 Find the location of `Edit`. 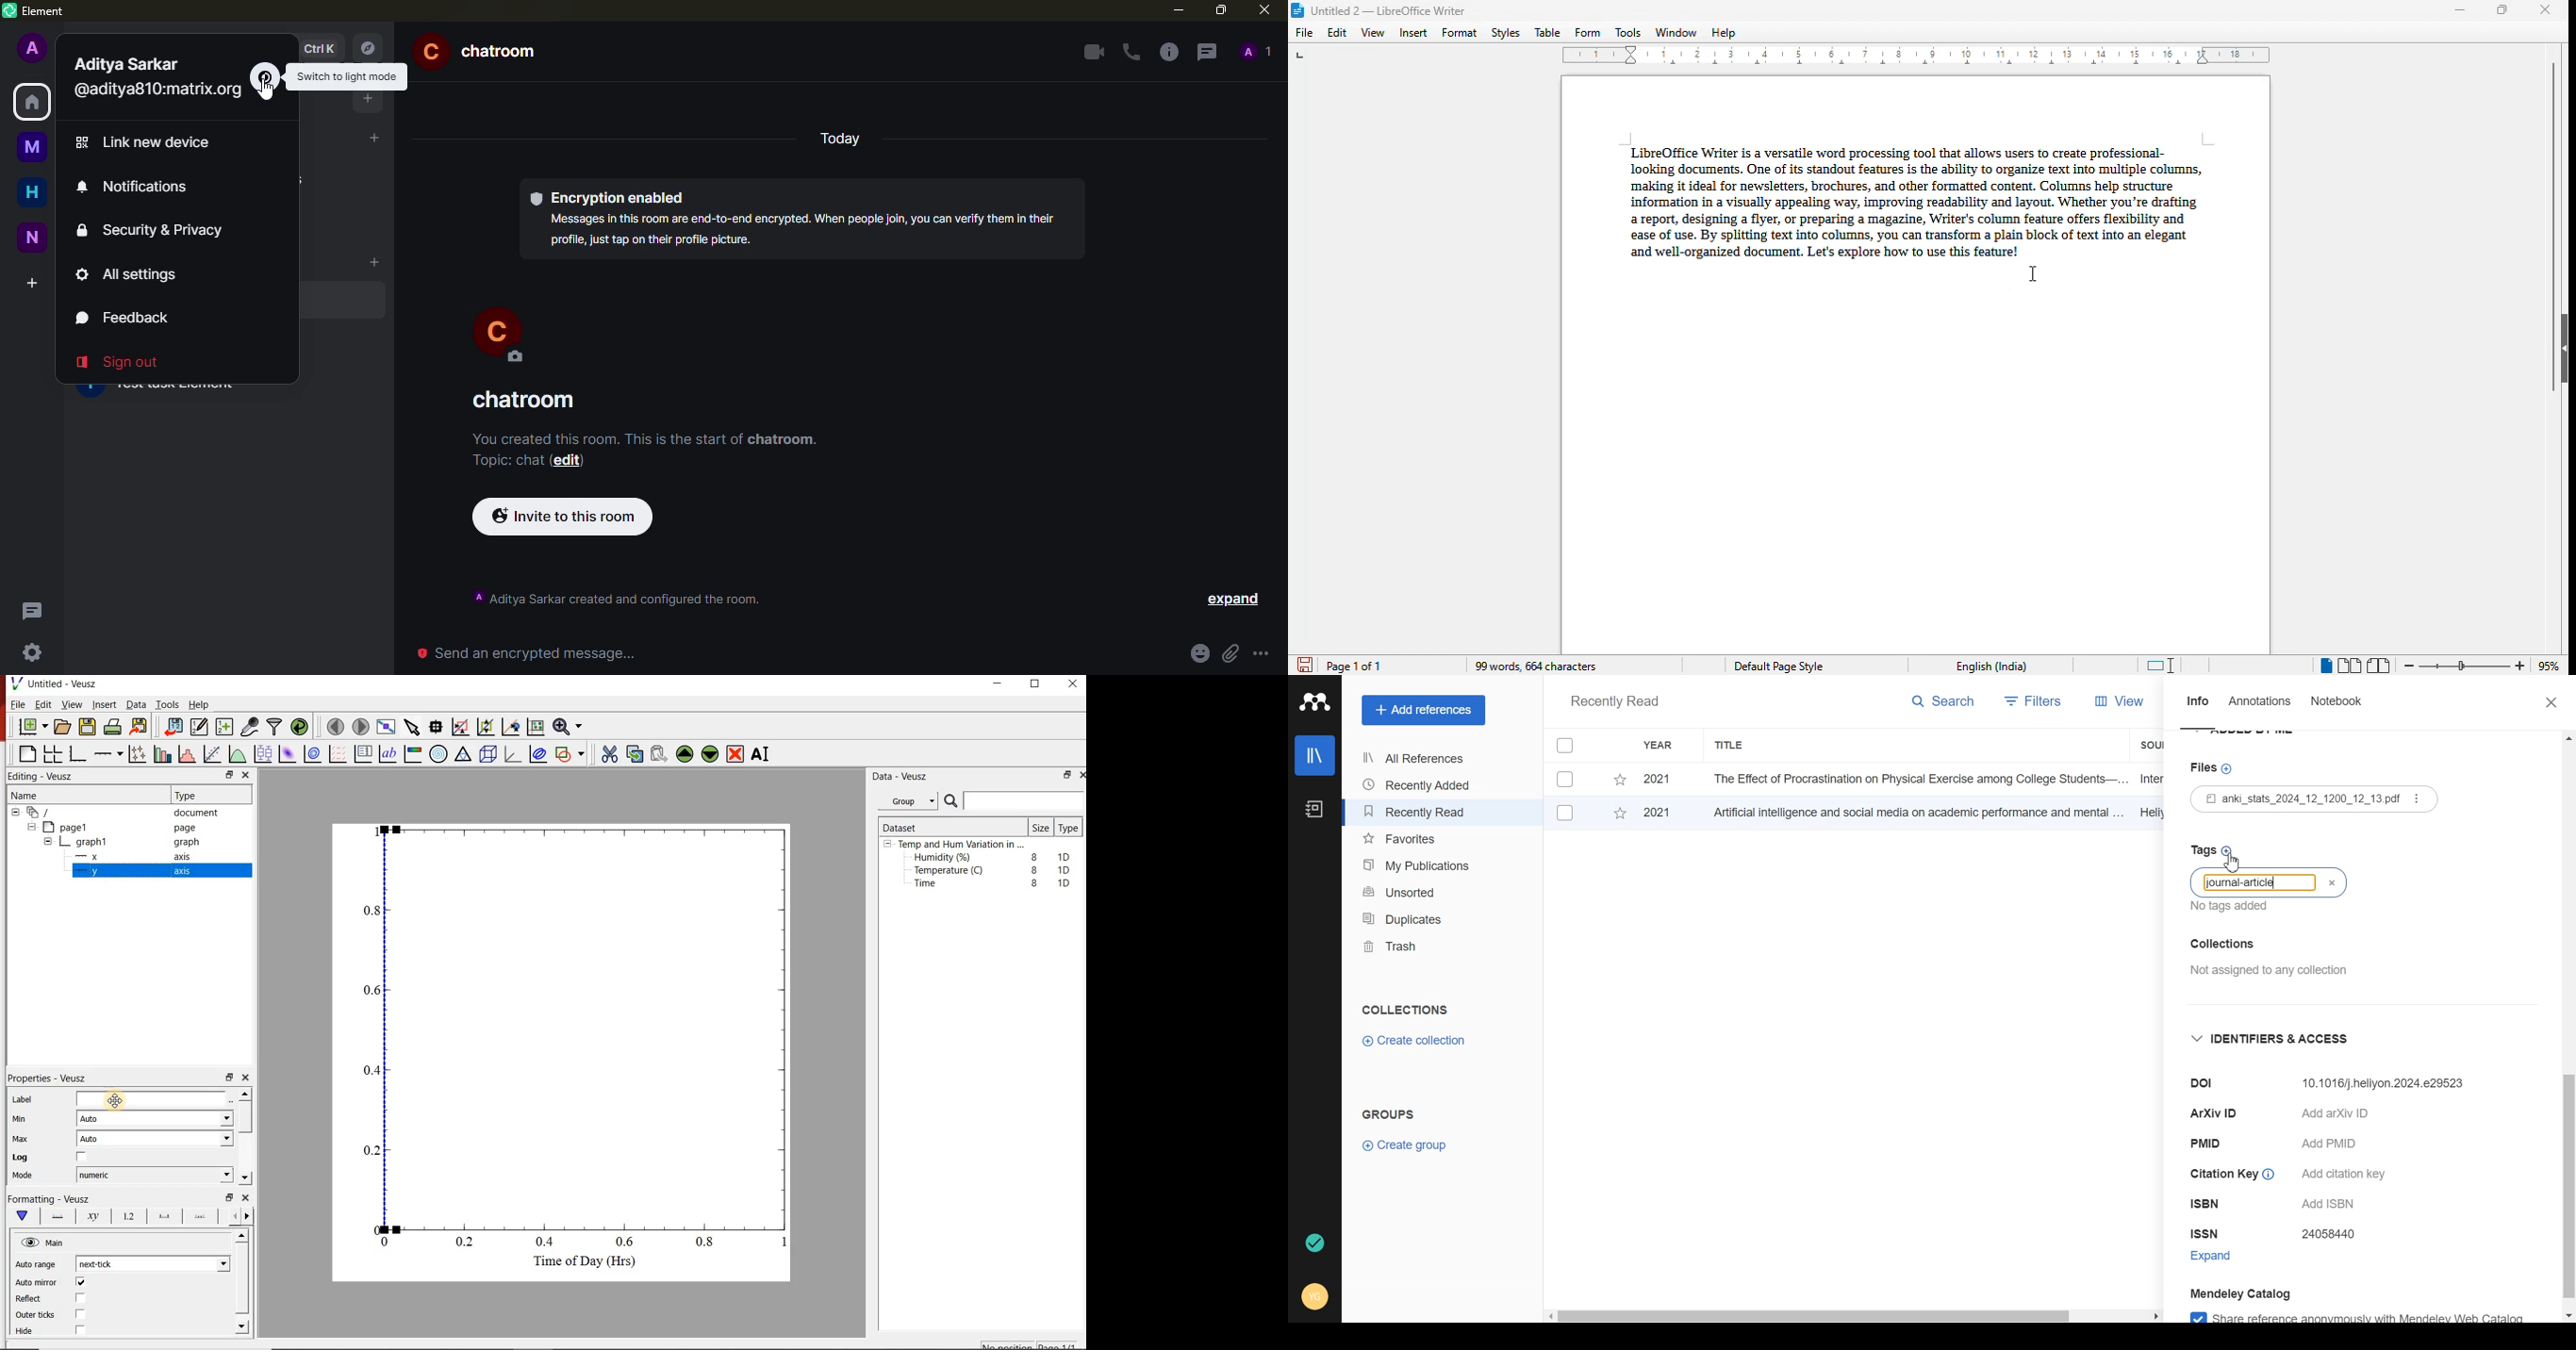

Edit is located at coordinates (43, 706).